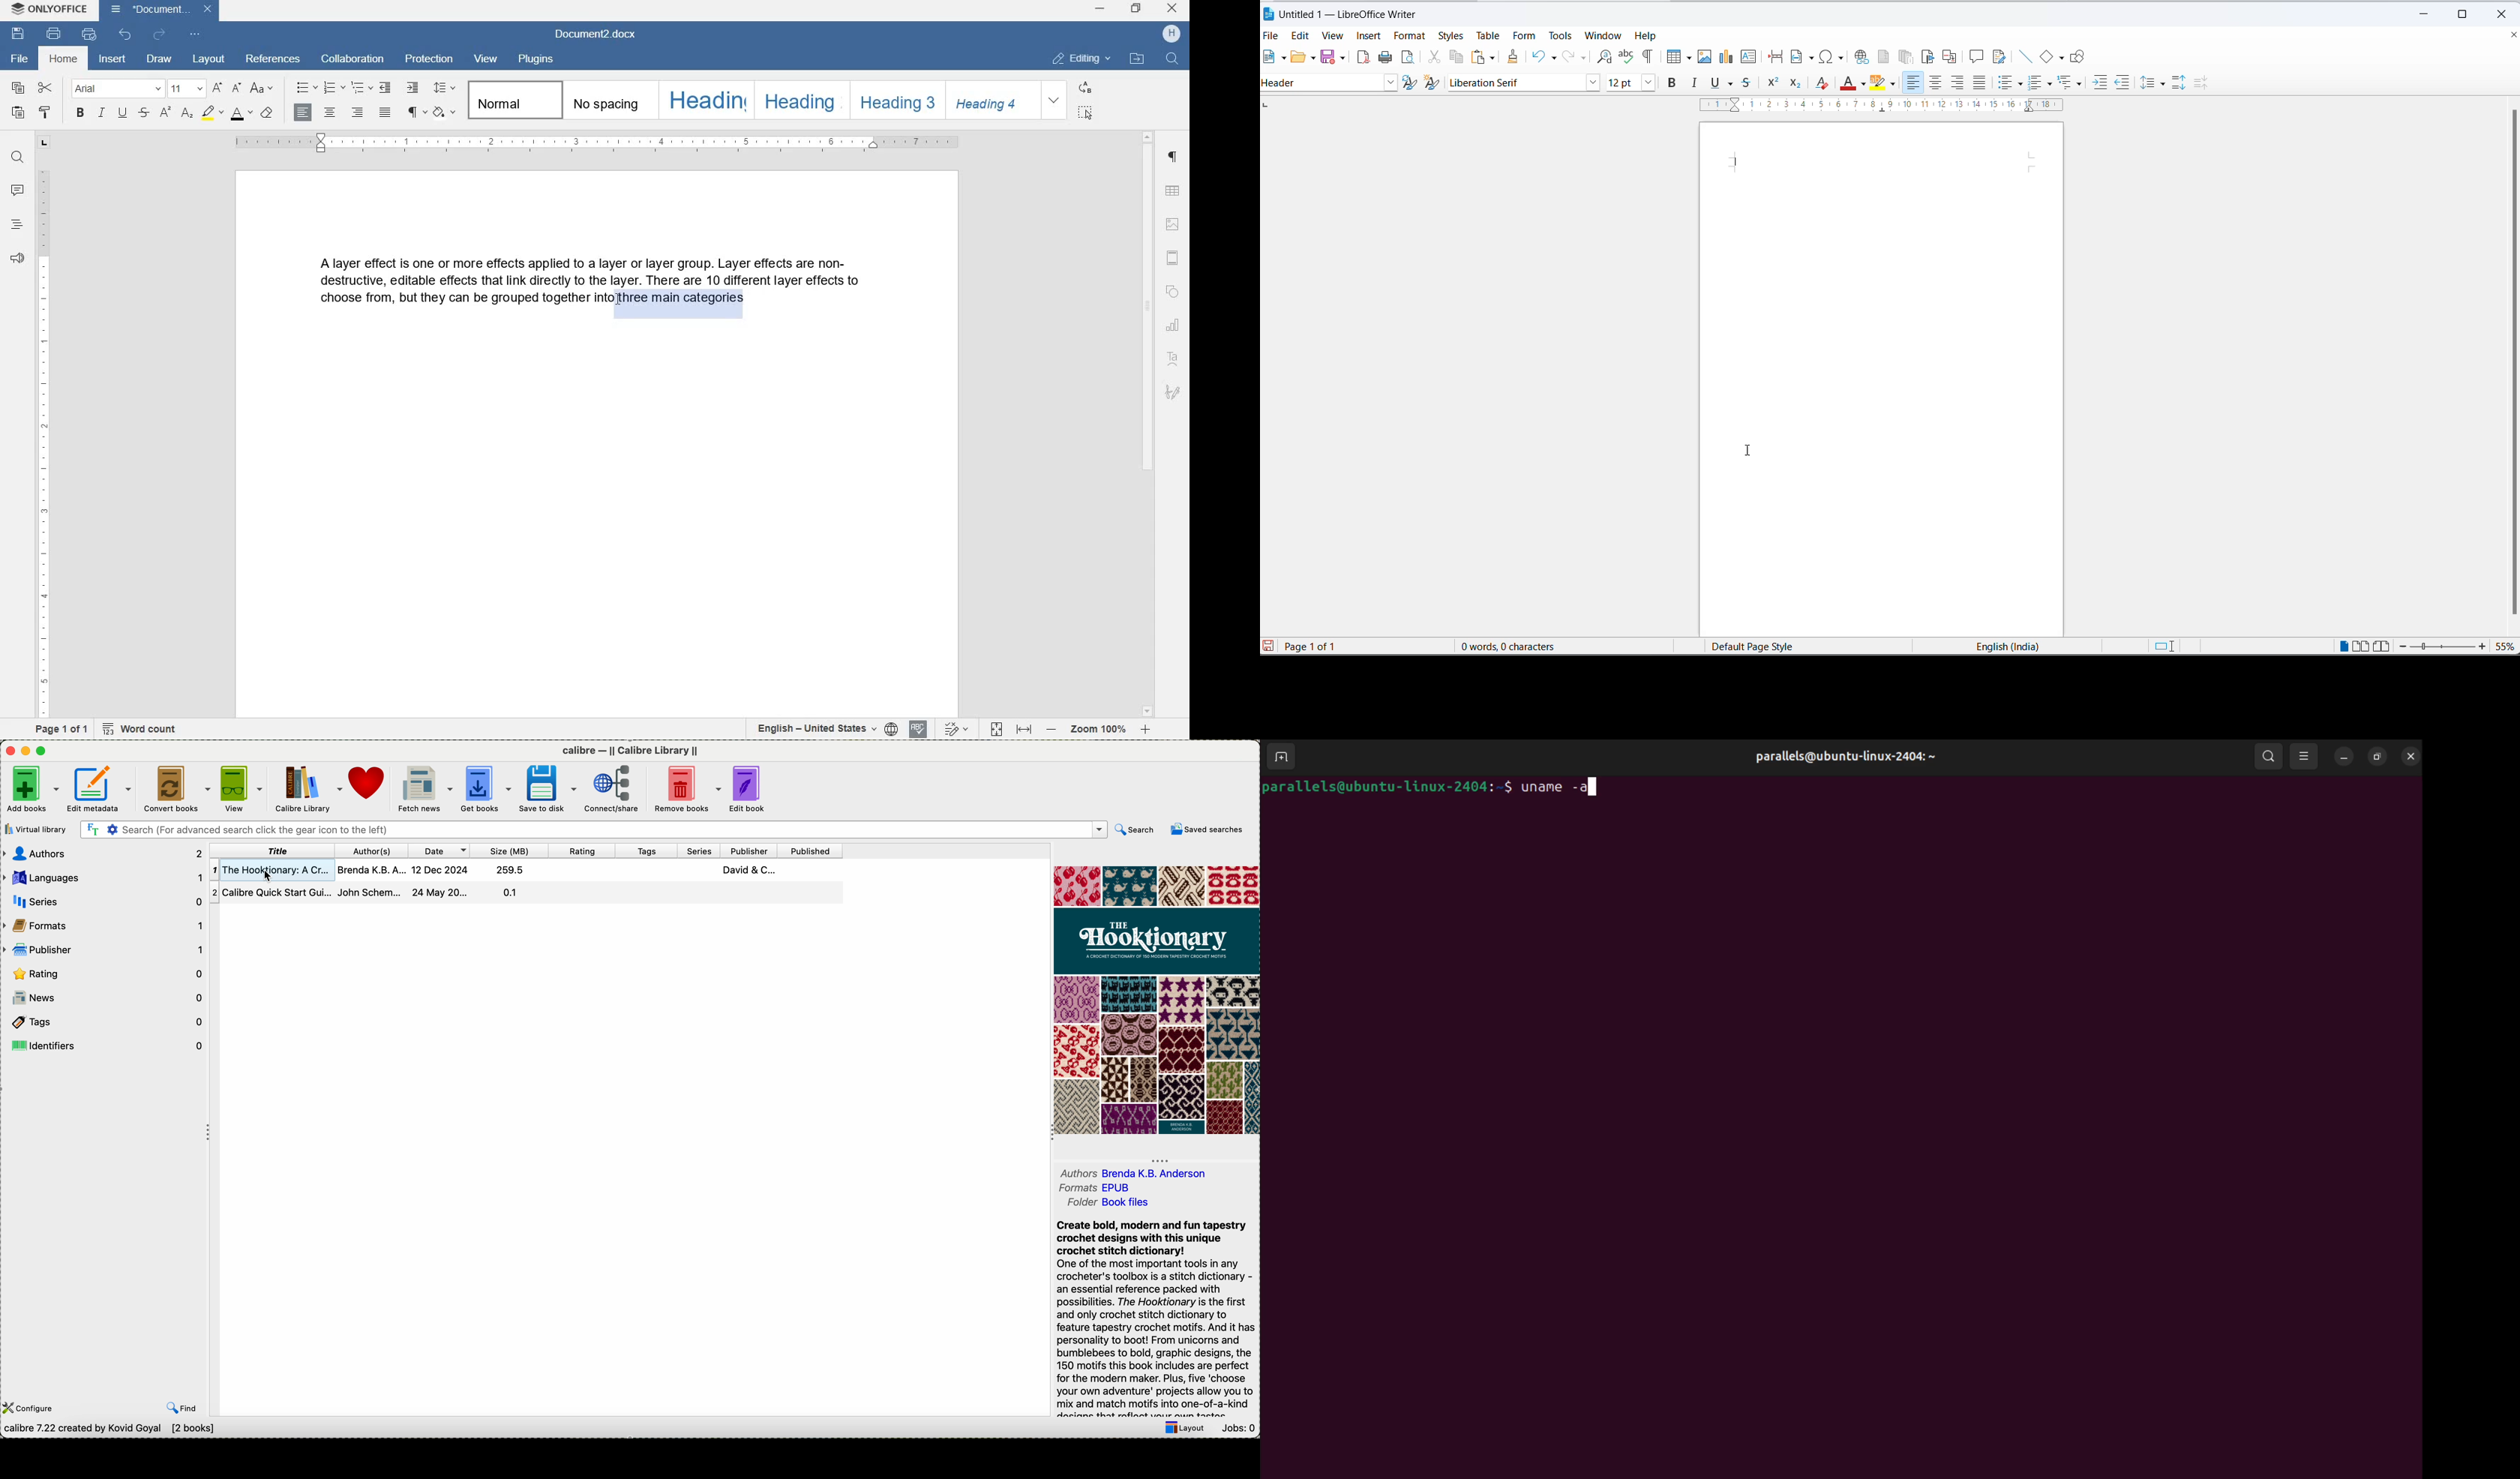 The image size is (2520, 1484). Describe the element at coordinates (16, 158) in the screenshot. I see `find` at that location.